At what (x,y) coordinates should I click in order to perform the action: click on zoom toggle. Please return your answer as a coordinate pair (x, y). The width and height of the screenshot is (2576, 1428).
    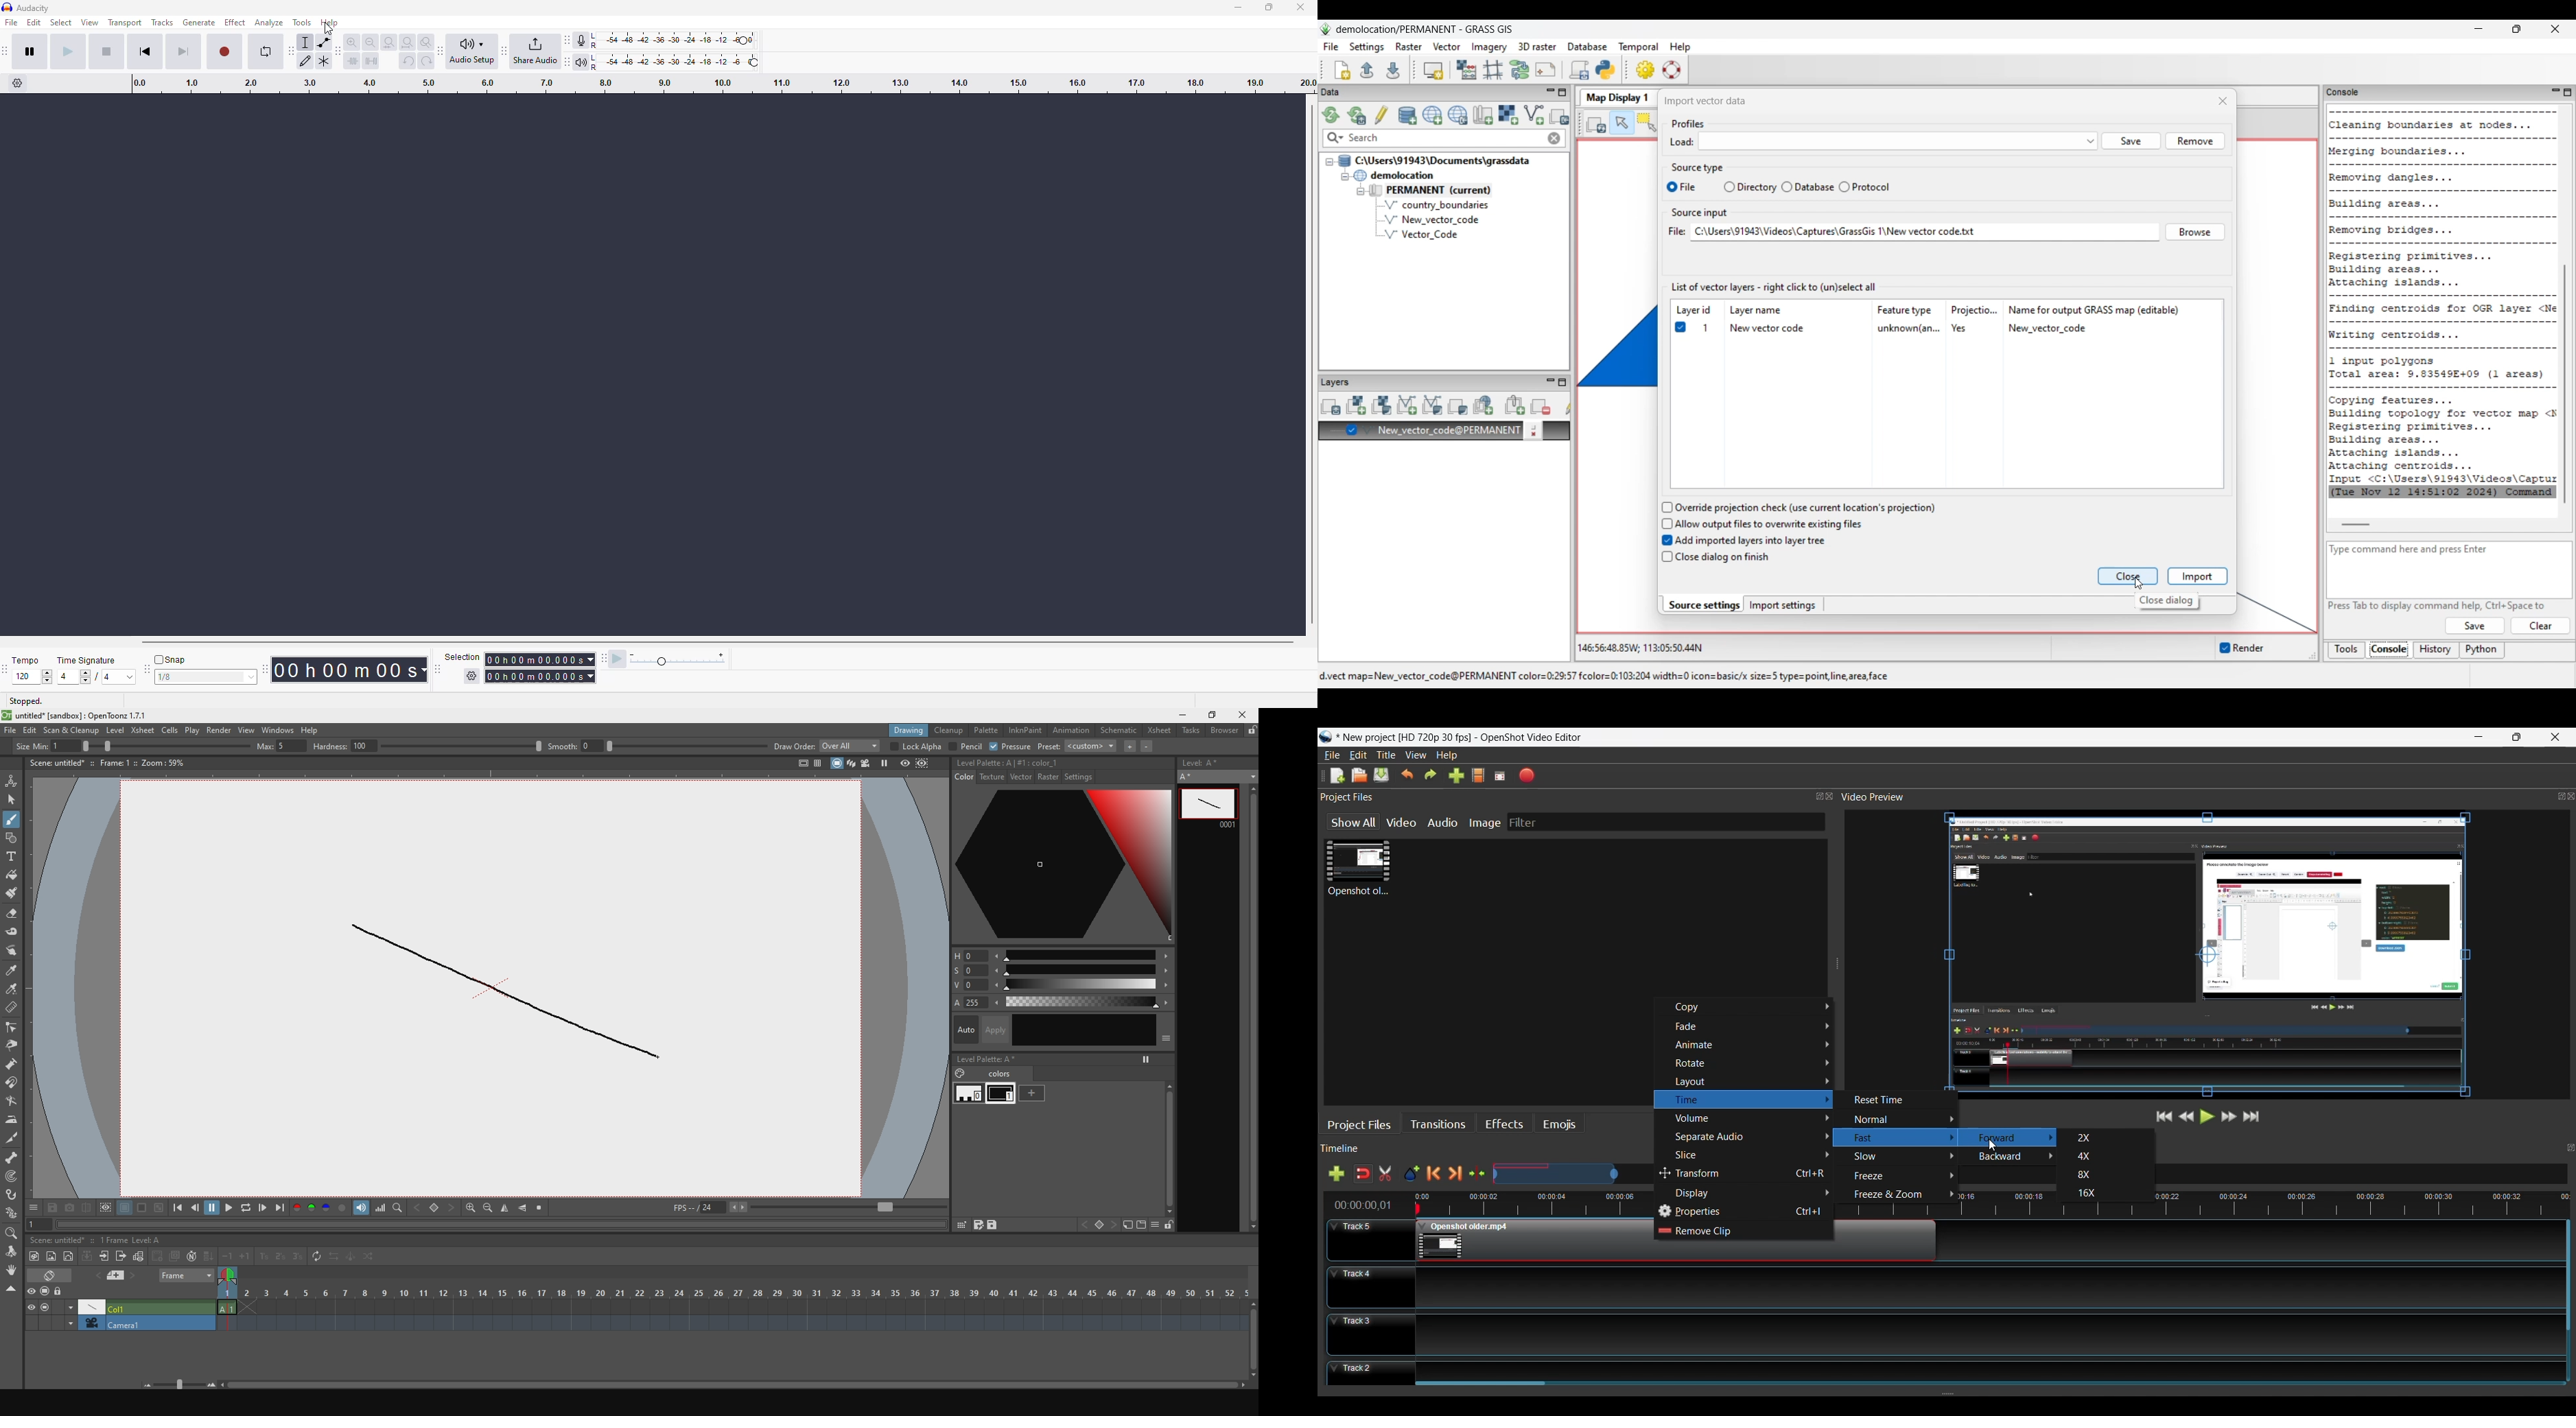
    Looking at the image, I should click on (425, 40).